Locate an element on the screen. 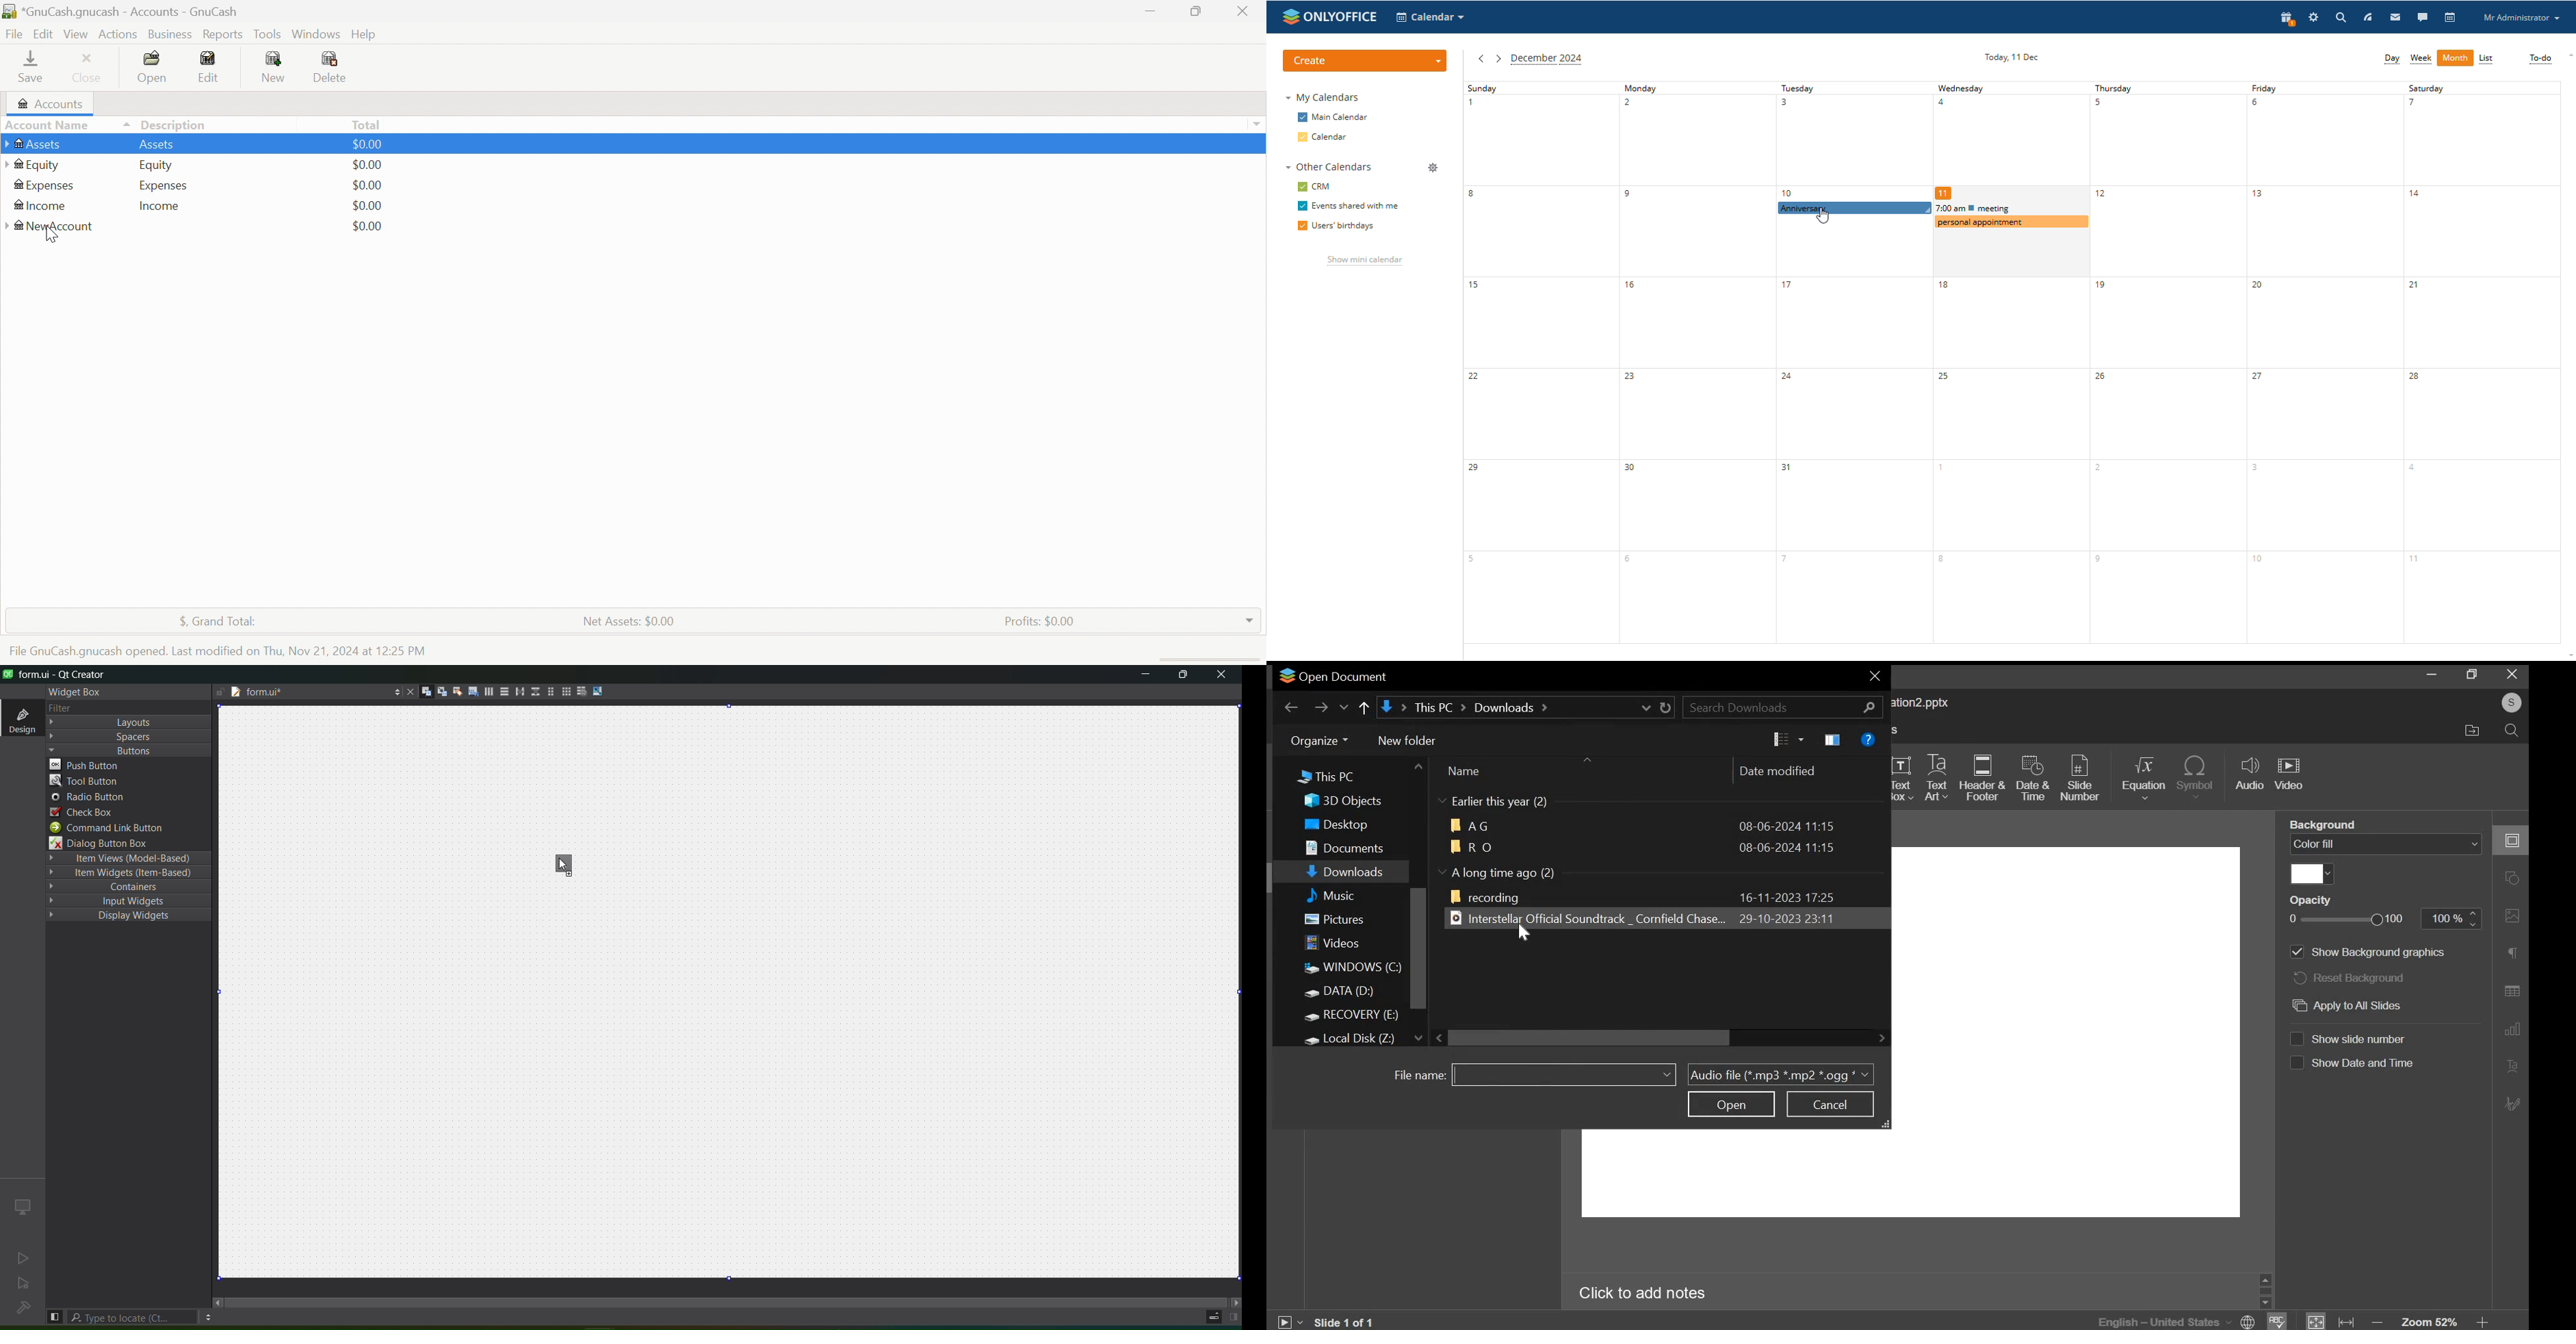  file name is located at coordinates (1564, 1073).